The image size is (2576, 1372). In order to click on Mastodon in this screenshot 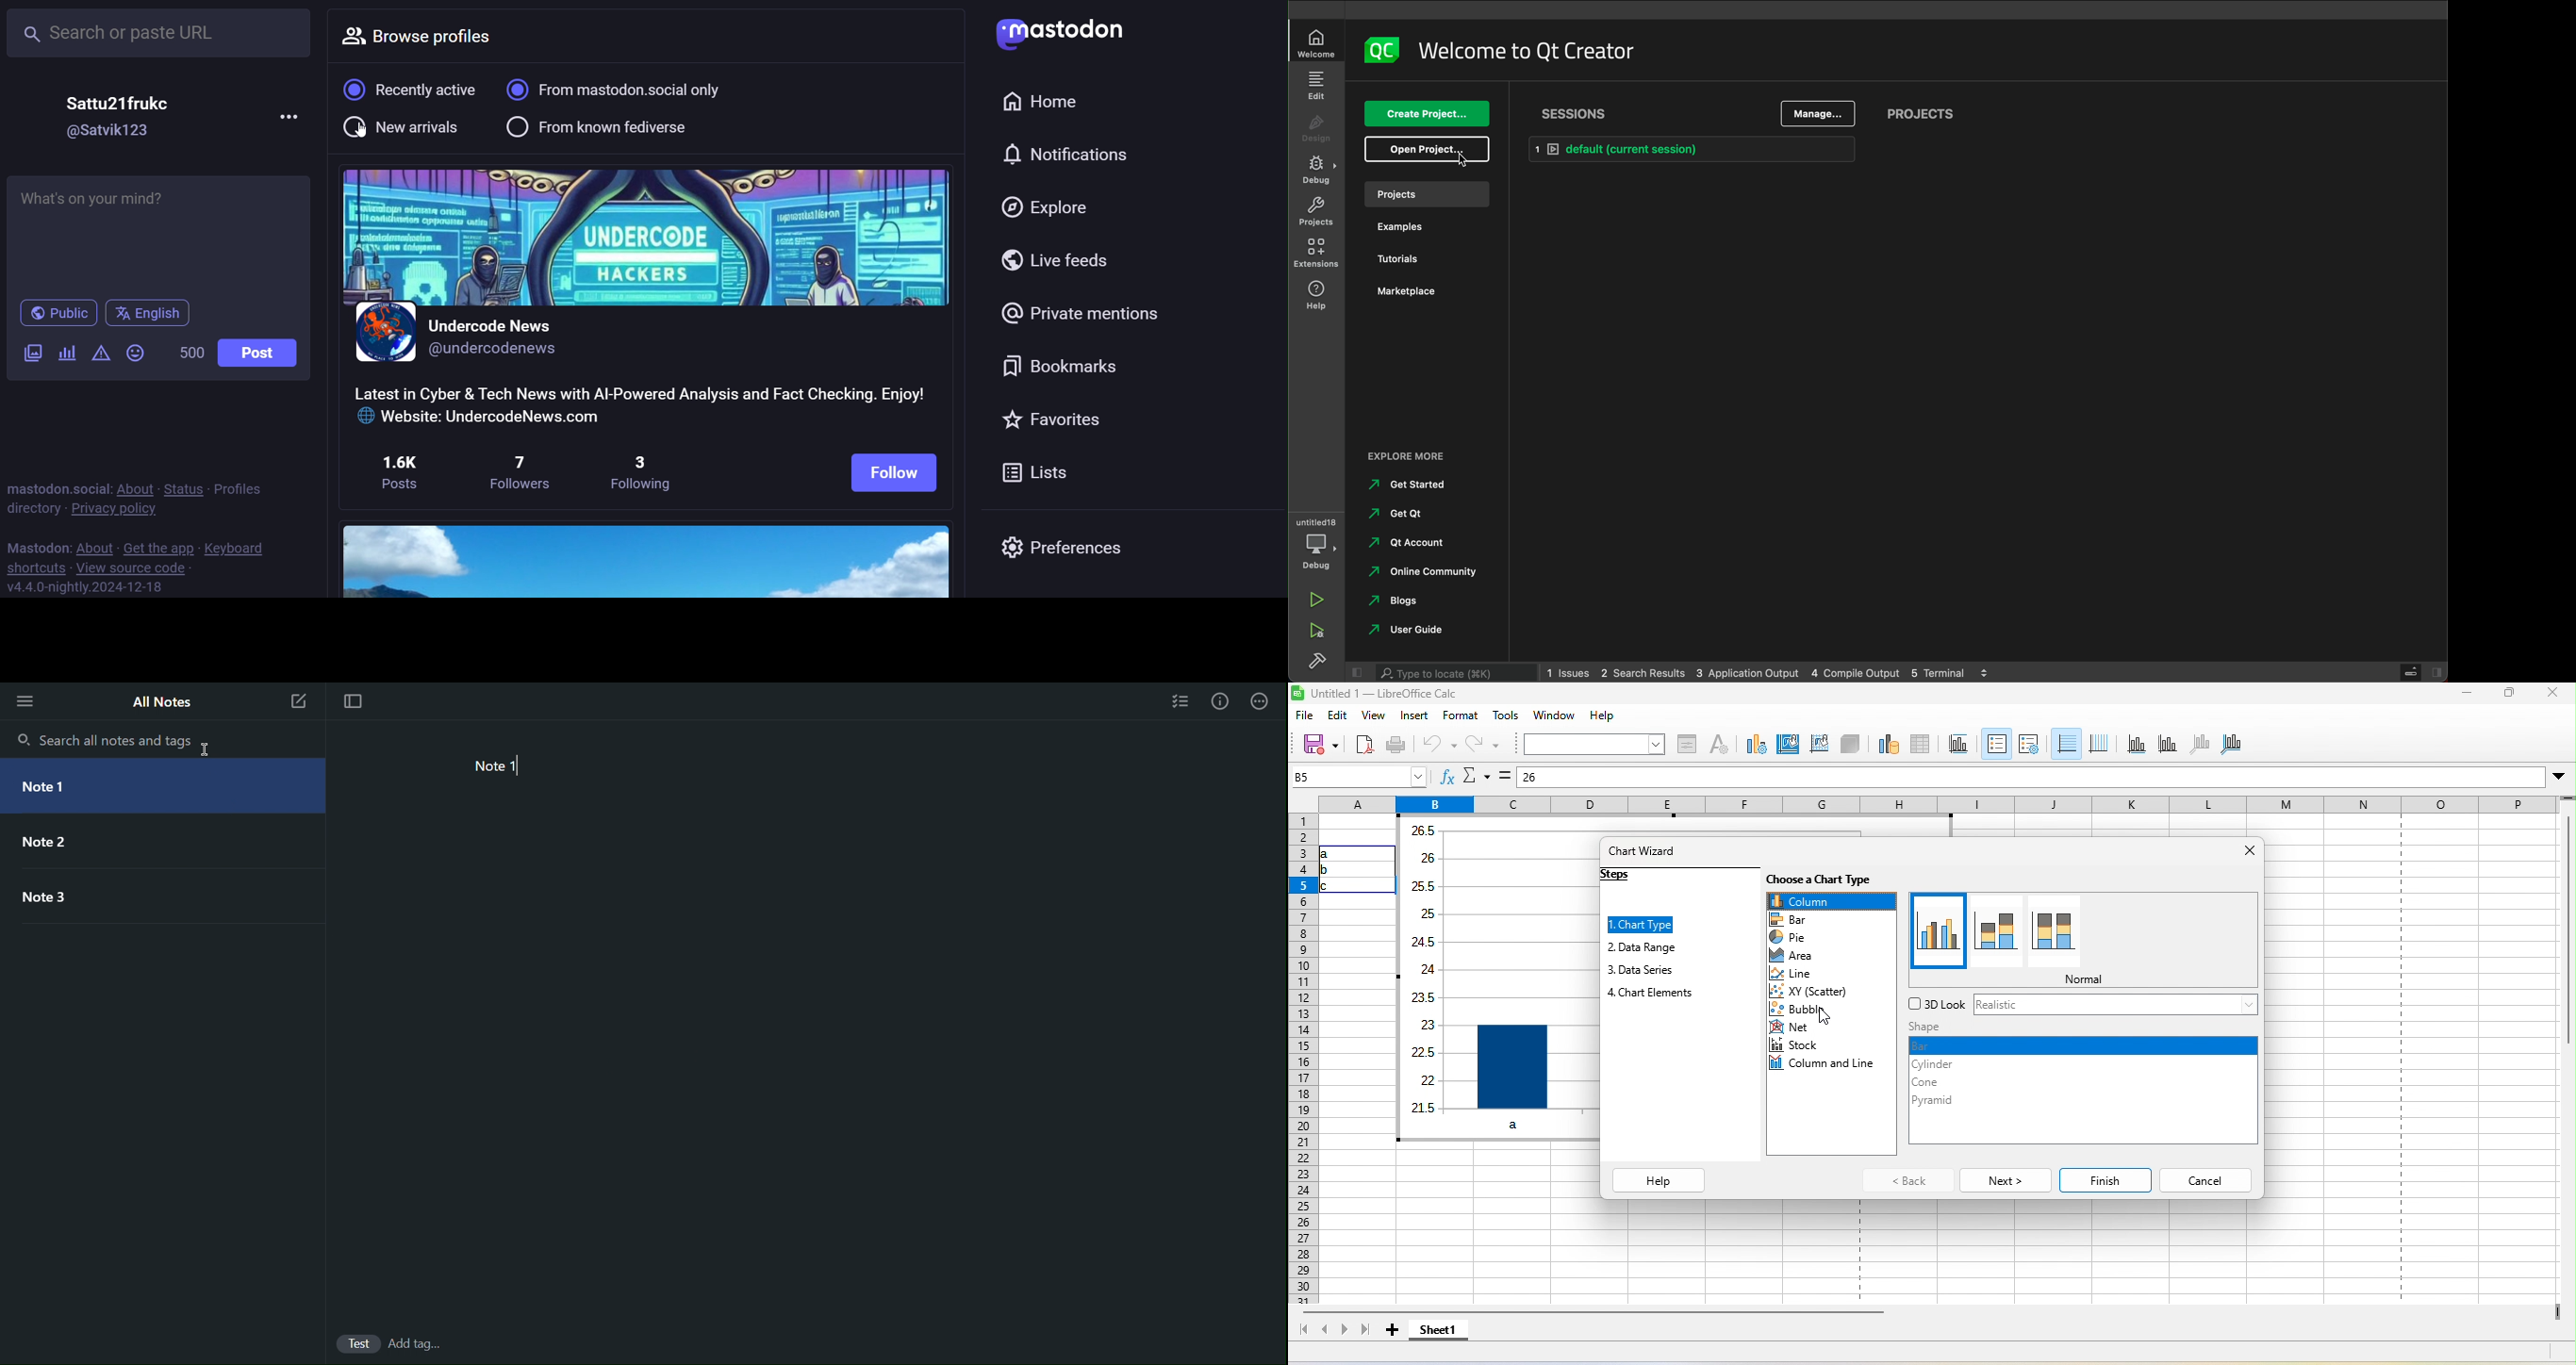, I will do `click(1081, 31)`.